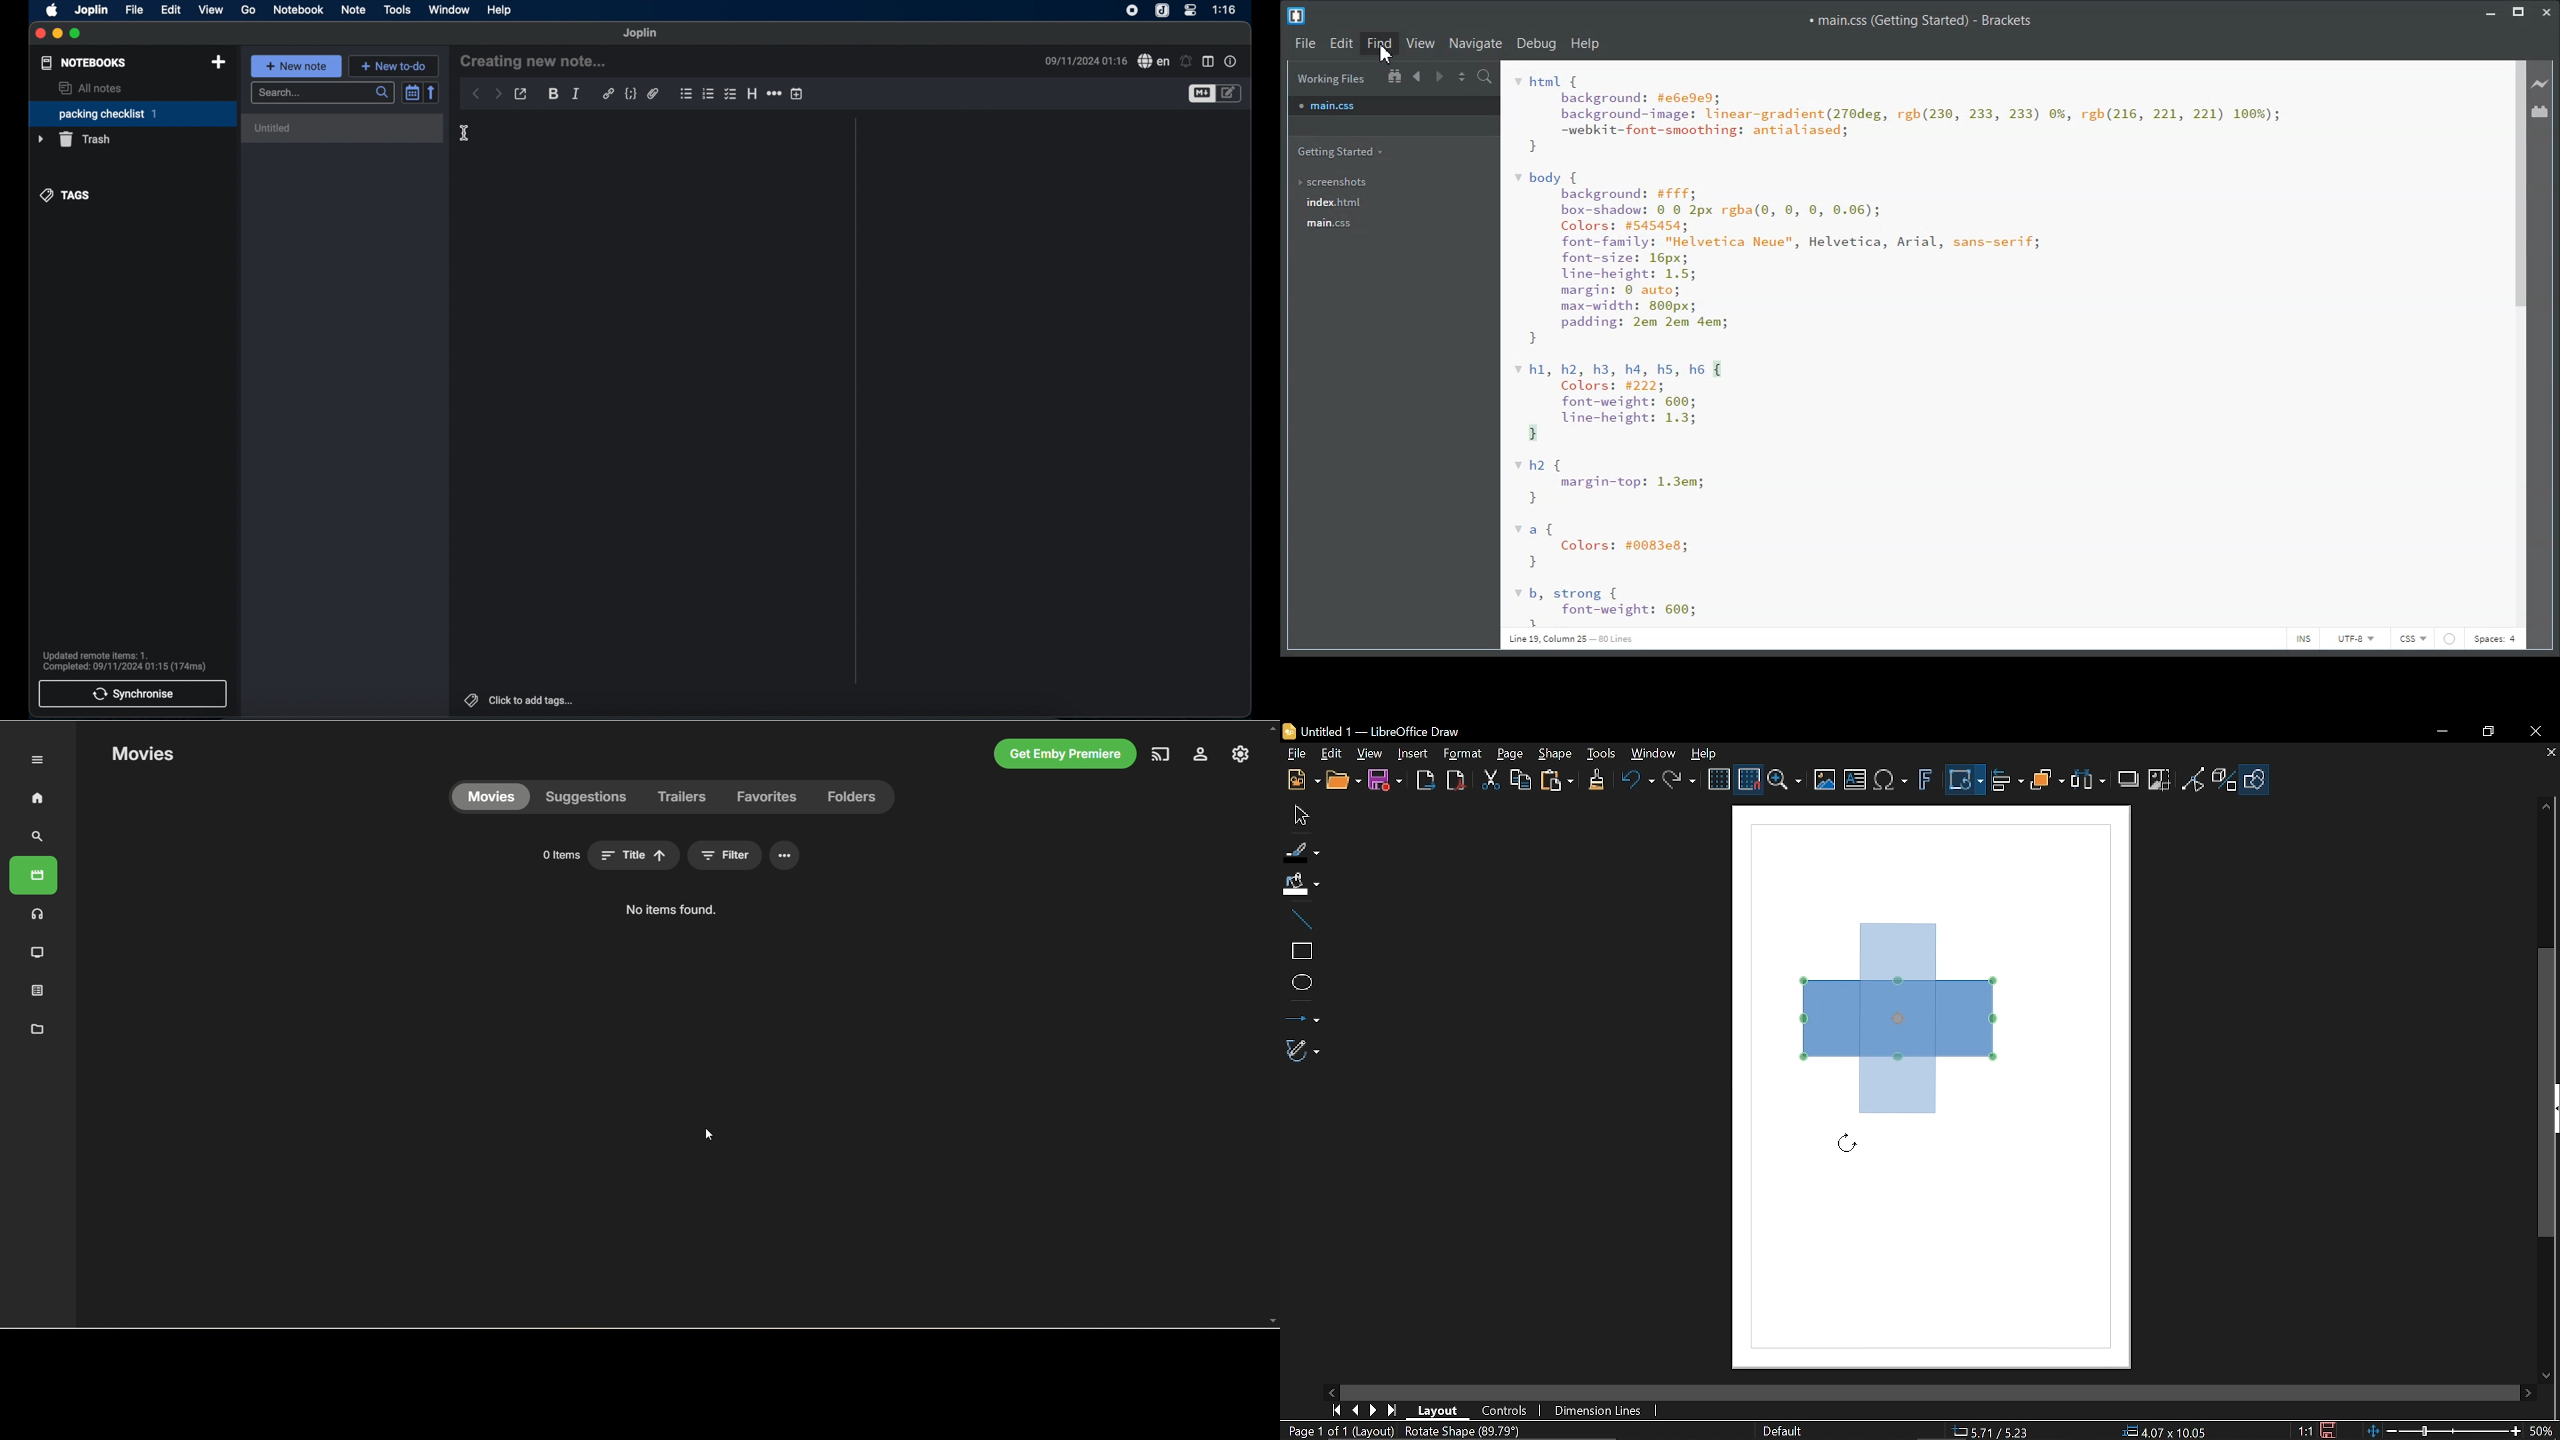 This screenshot has width=2576, height=1456. I want to click on insert time, so click(797, 94).